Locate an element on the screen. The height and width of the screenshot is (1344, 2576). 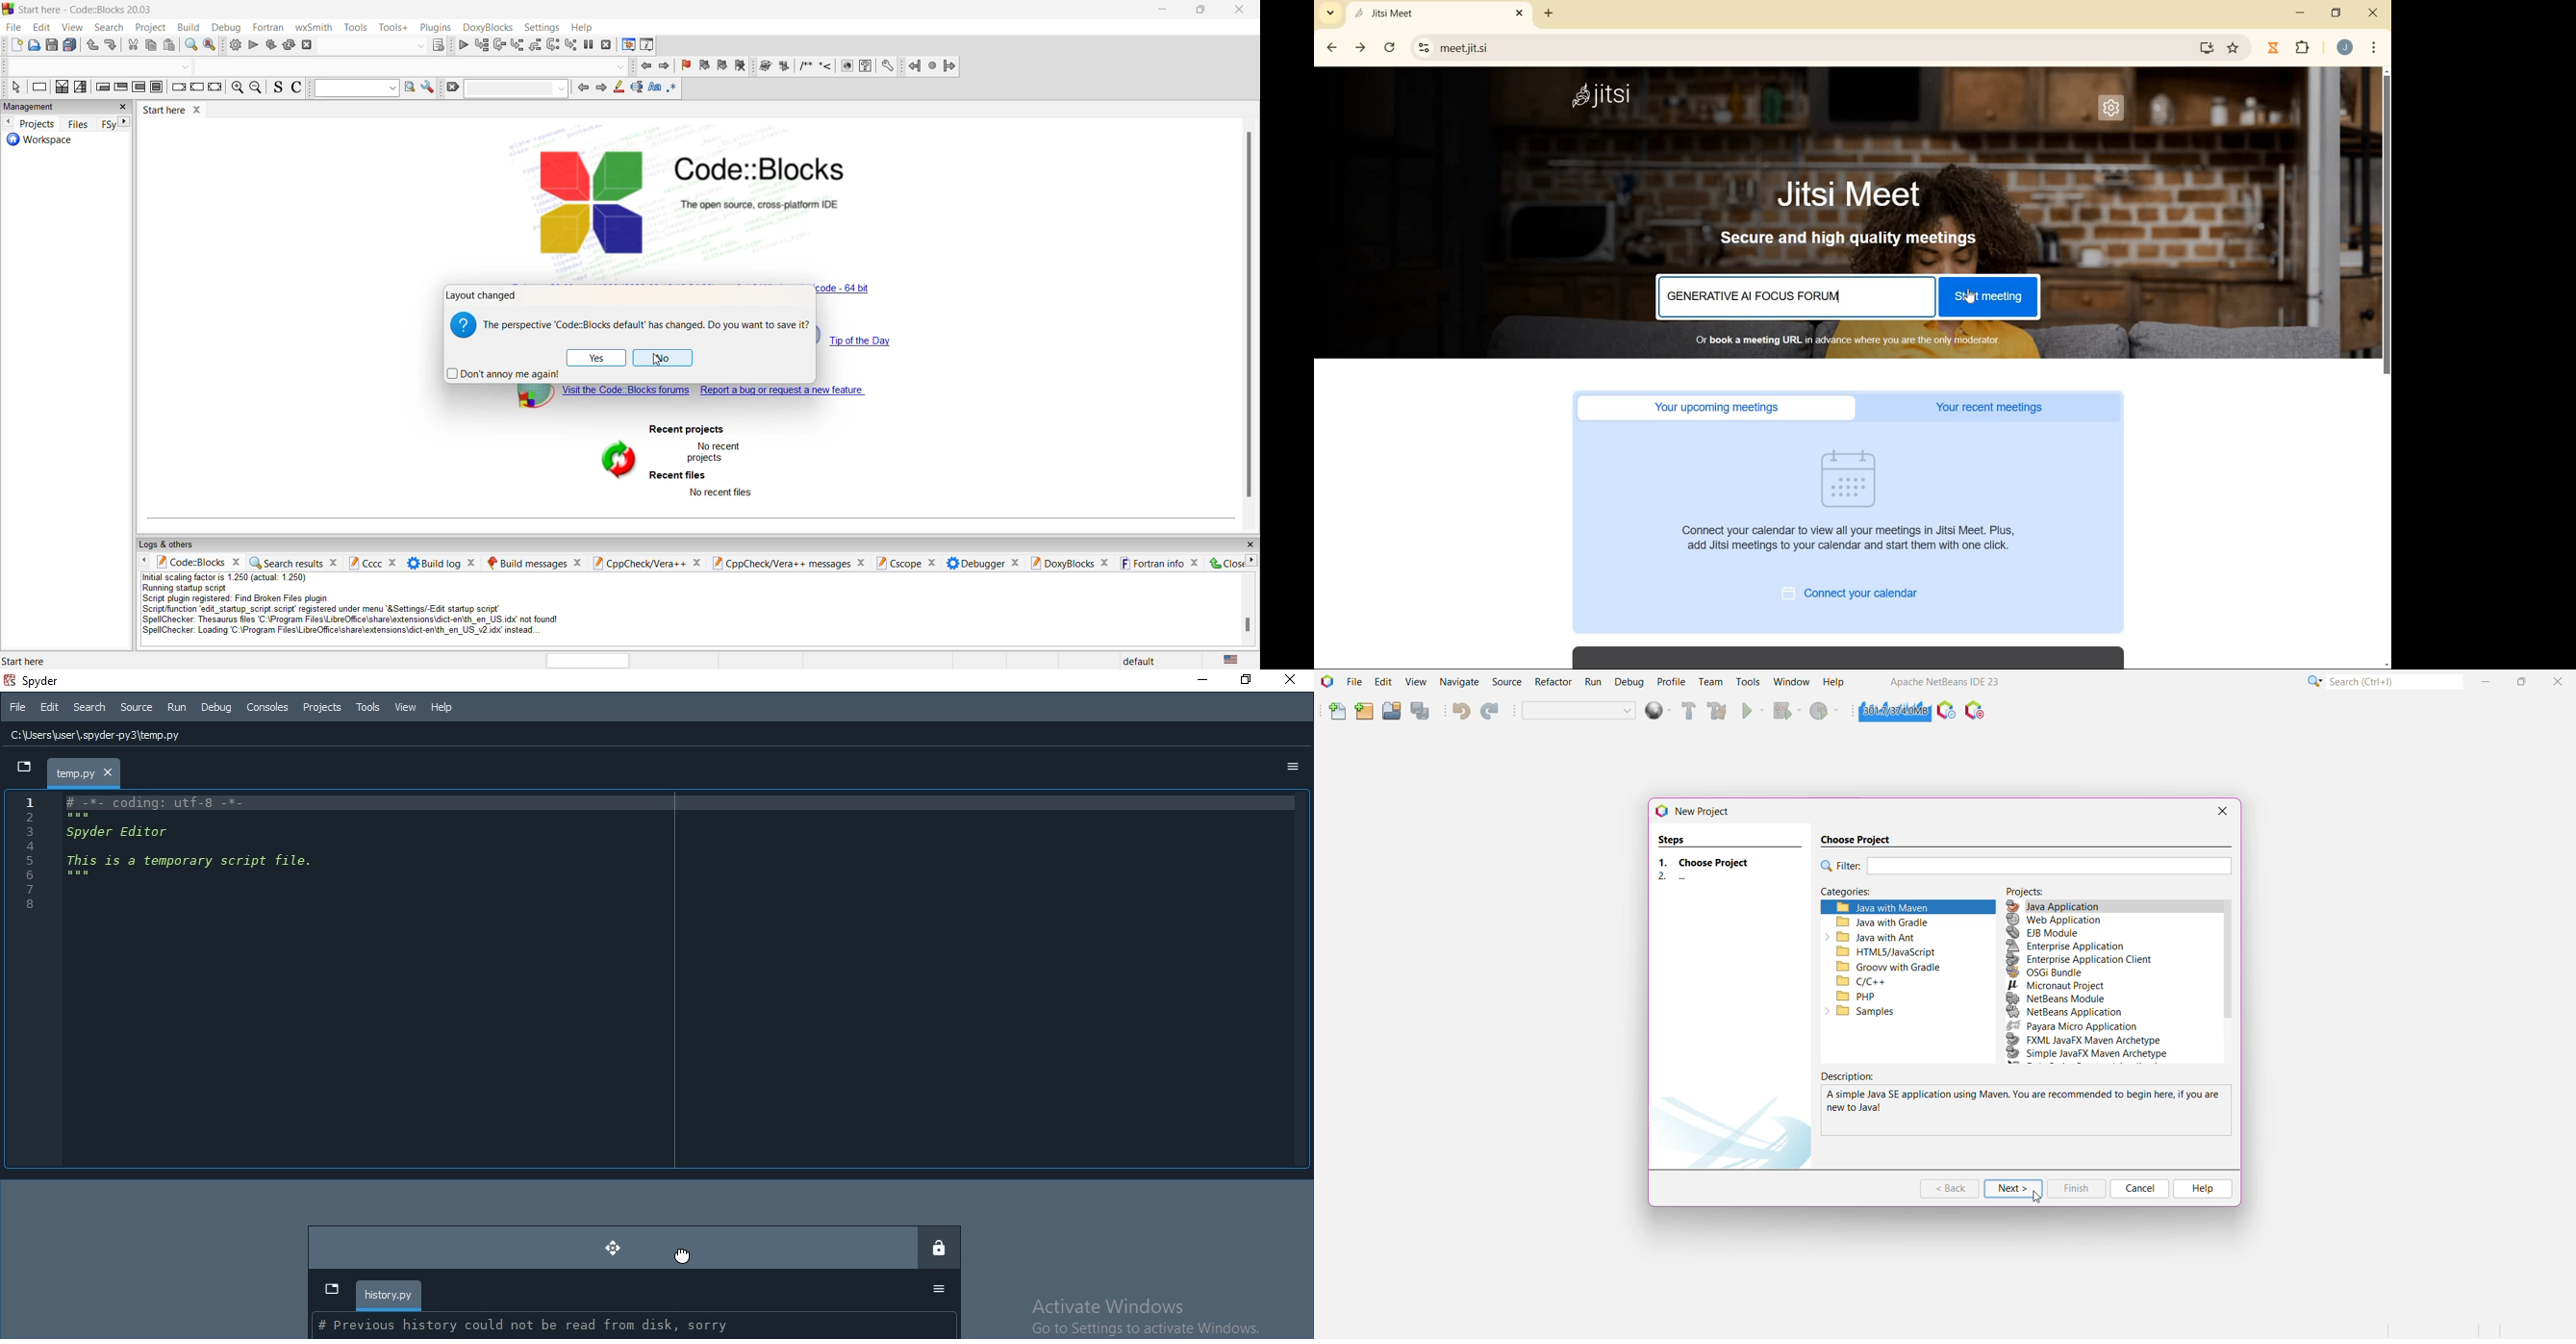
selection is located at coordinates (81, 87).